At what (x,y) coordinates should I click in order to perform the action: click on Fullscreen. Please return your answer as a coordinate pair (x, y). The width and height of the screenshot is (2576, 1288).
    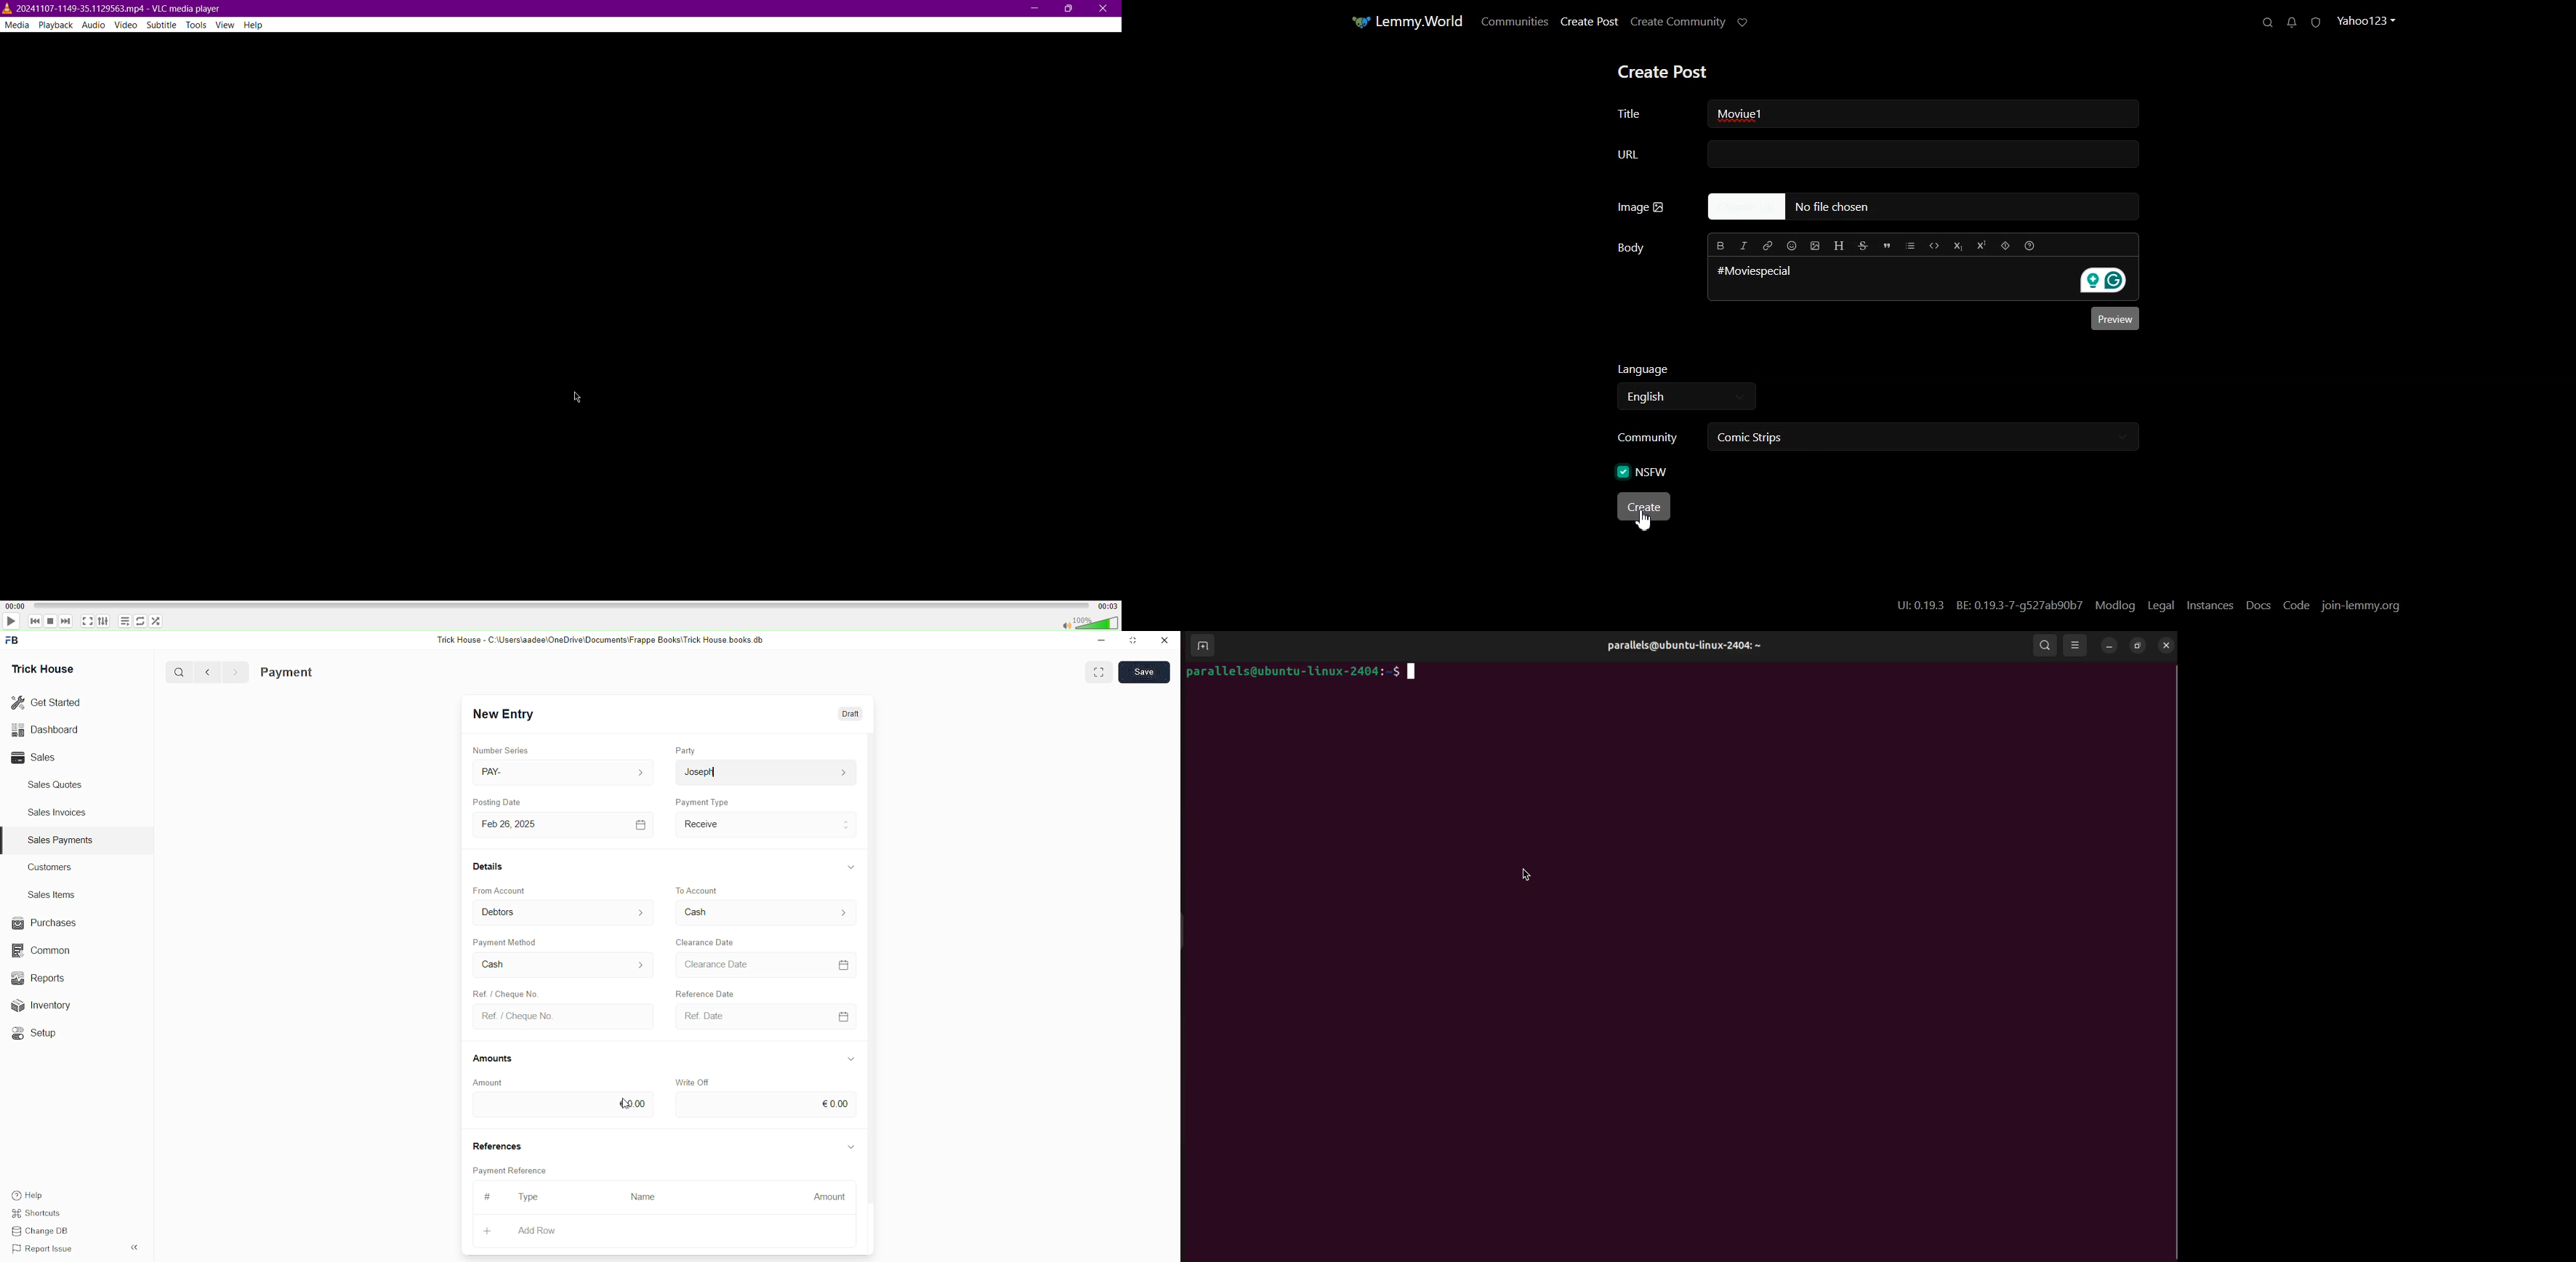
    Looking at the image, I should click on (87, 621).